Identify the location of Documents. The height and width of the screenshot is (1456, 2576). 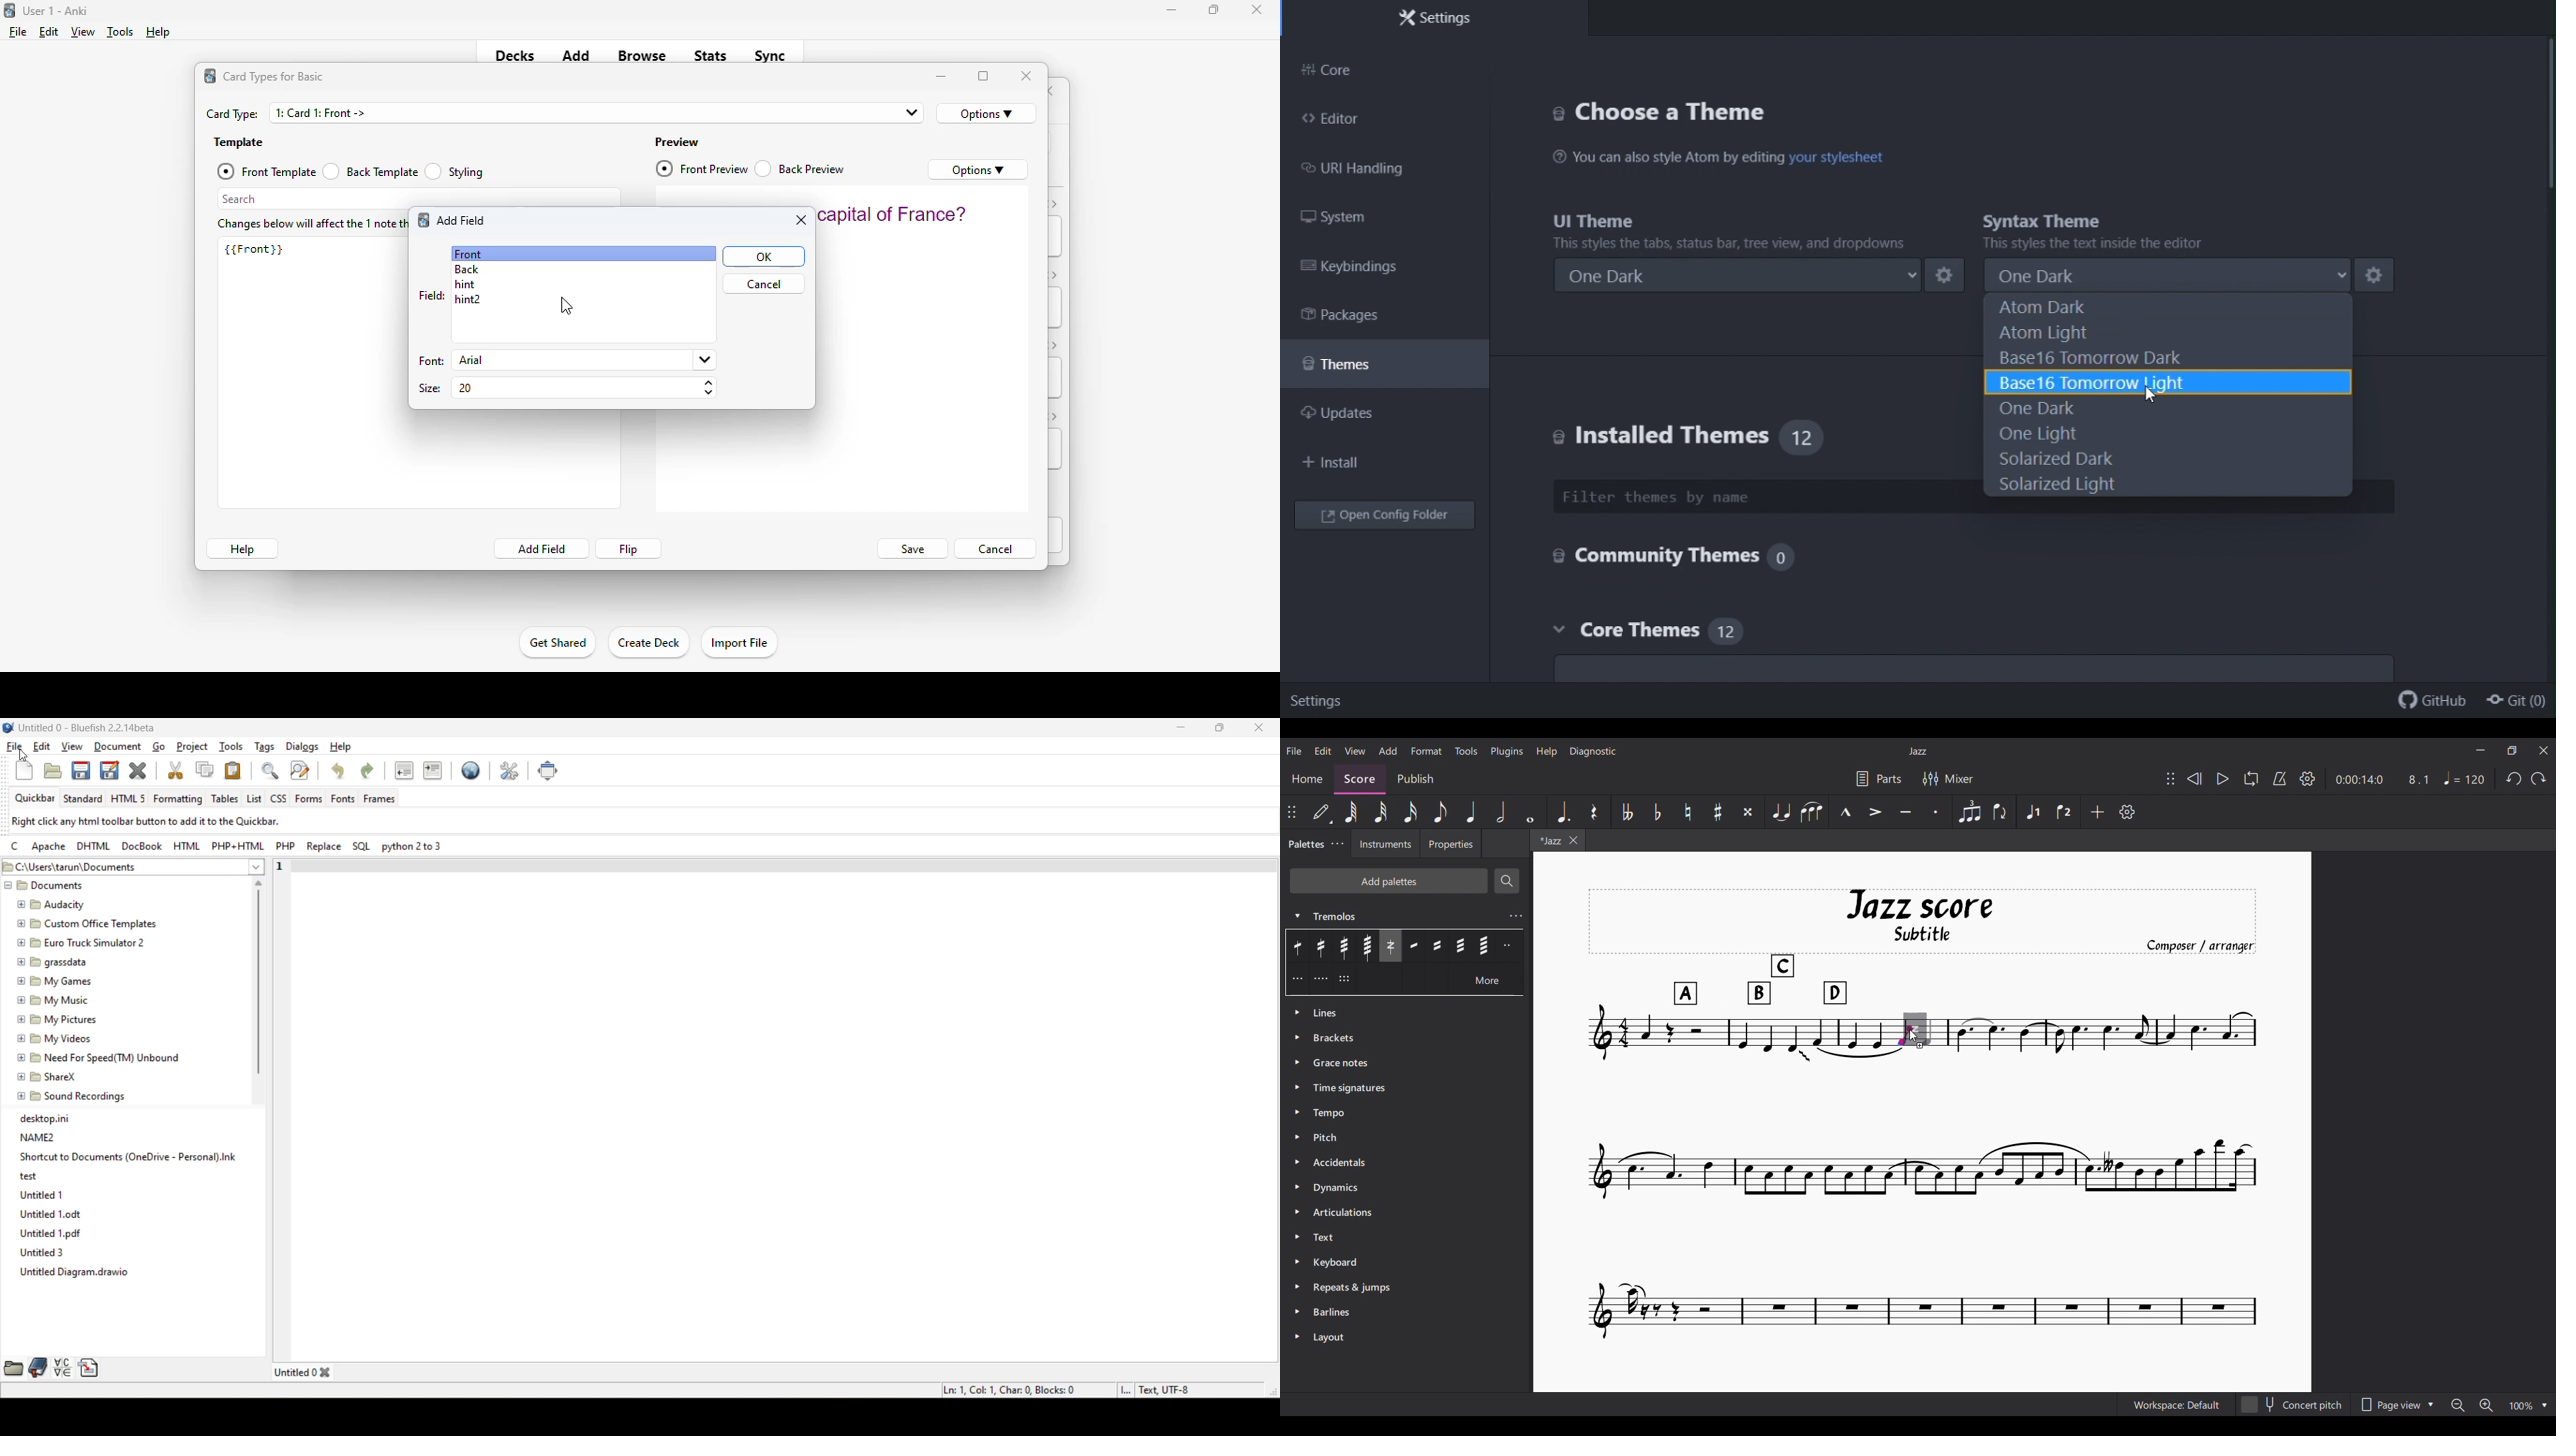
(51, 886).